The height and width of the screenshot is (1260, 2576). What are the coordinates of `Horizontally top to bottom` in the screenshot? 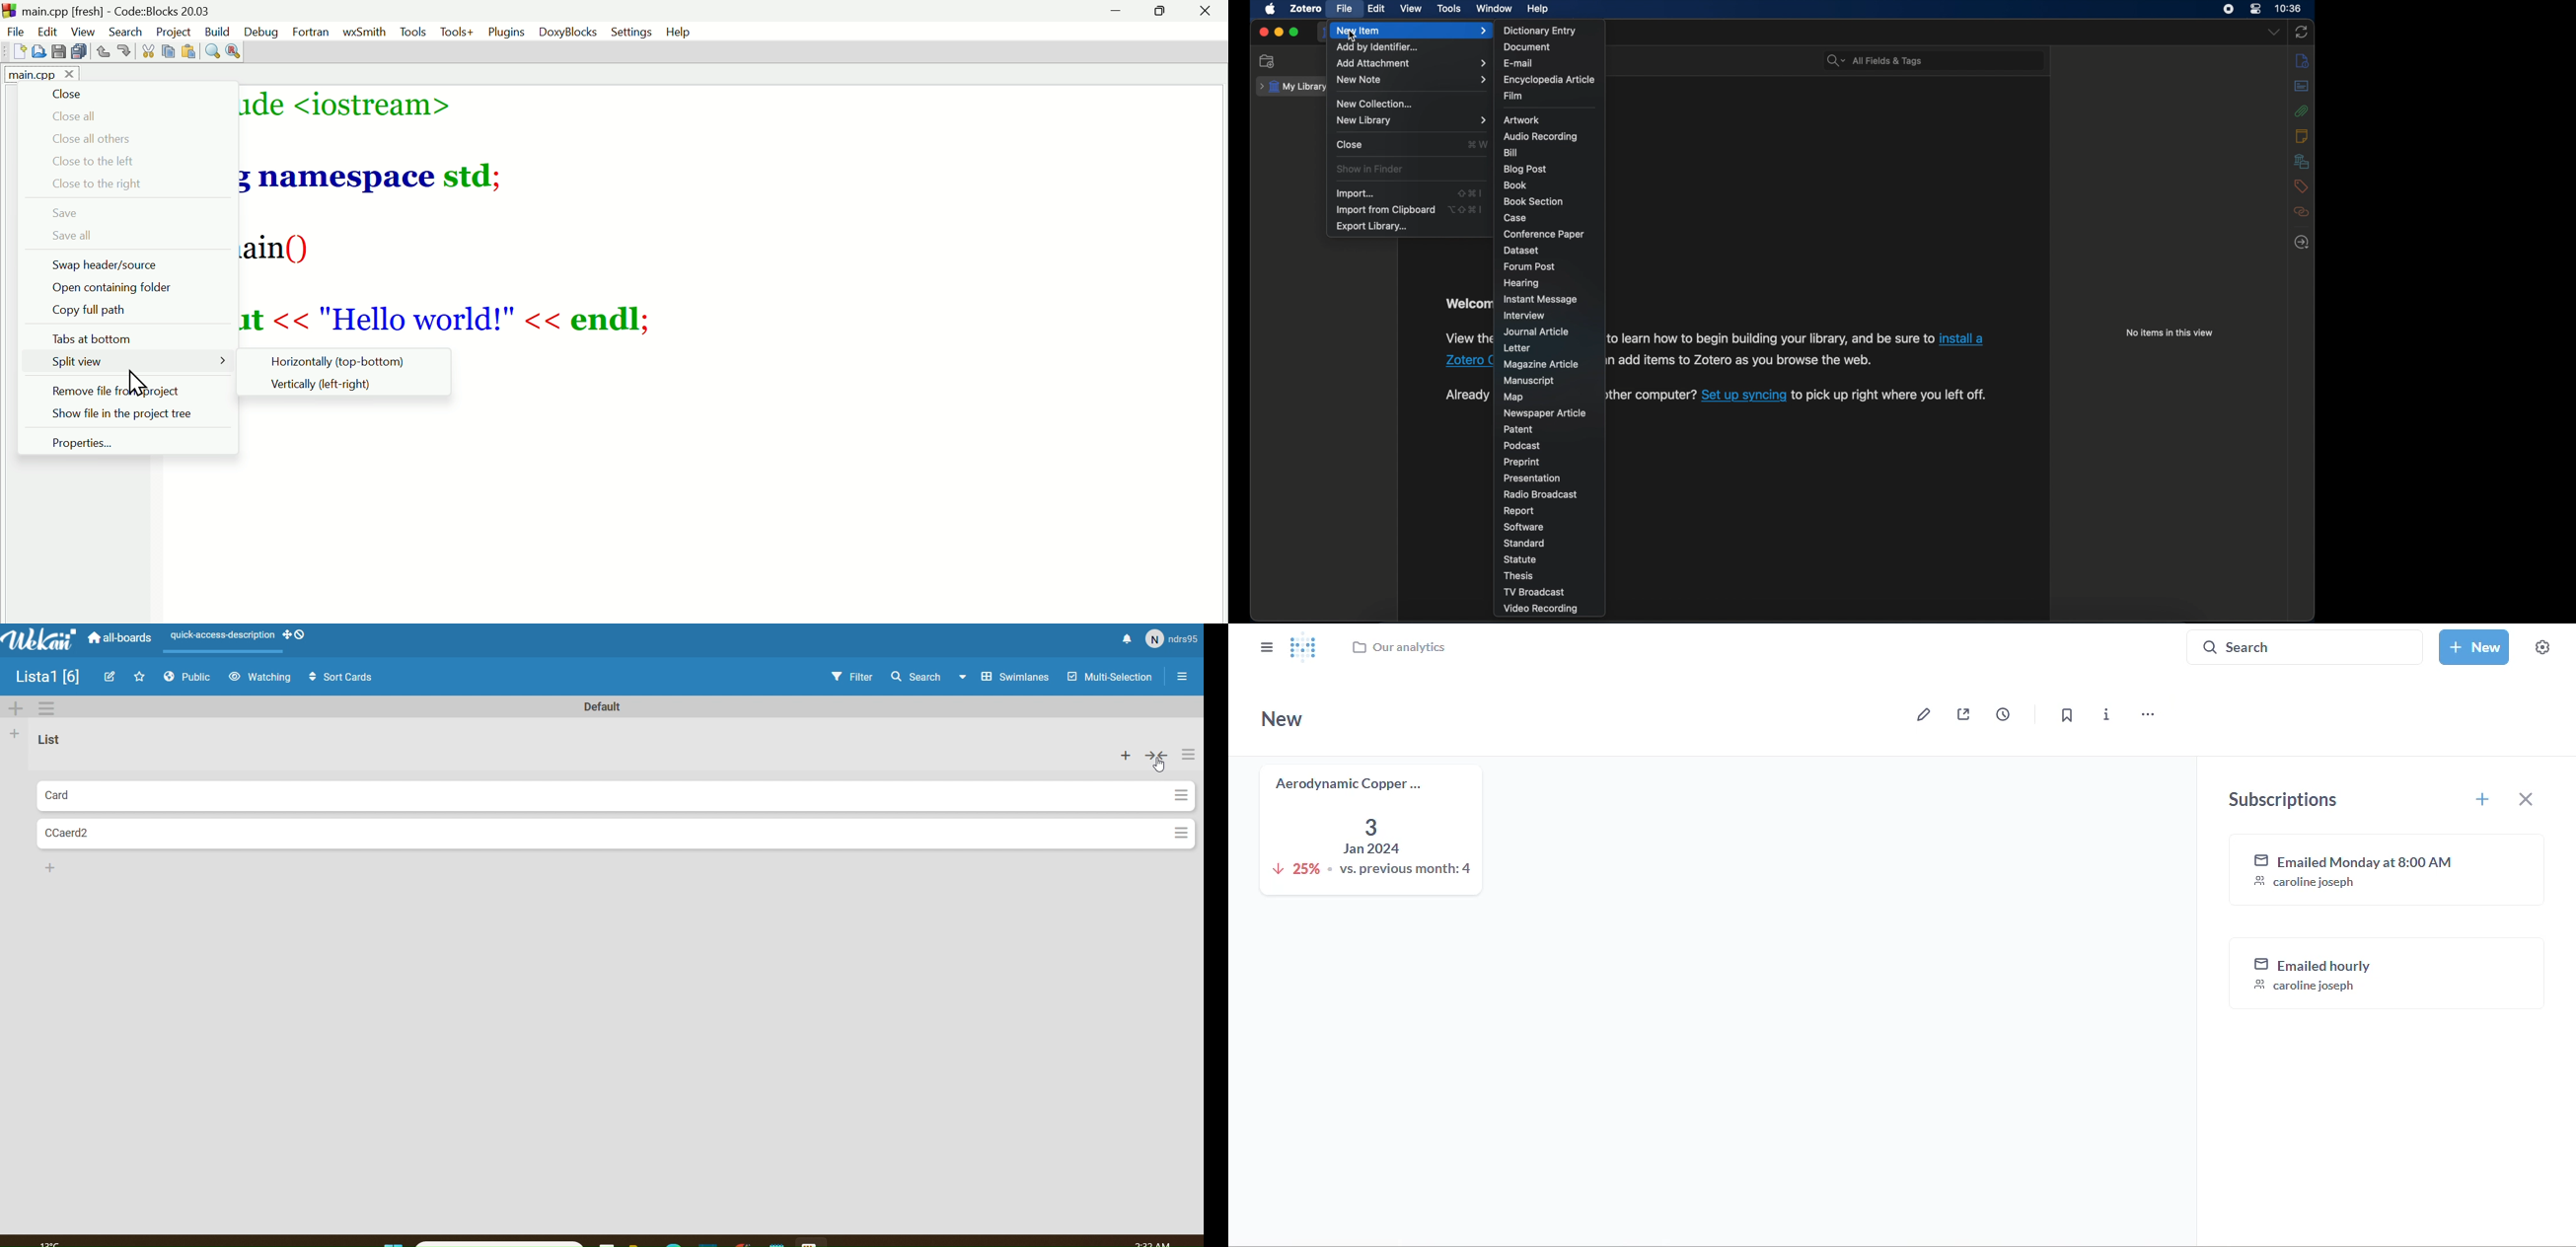 It's located at (346, 360).